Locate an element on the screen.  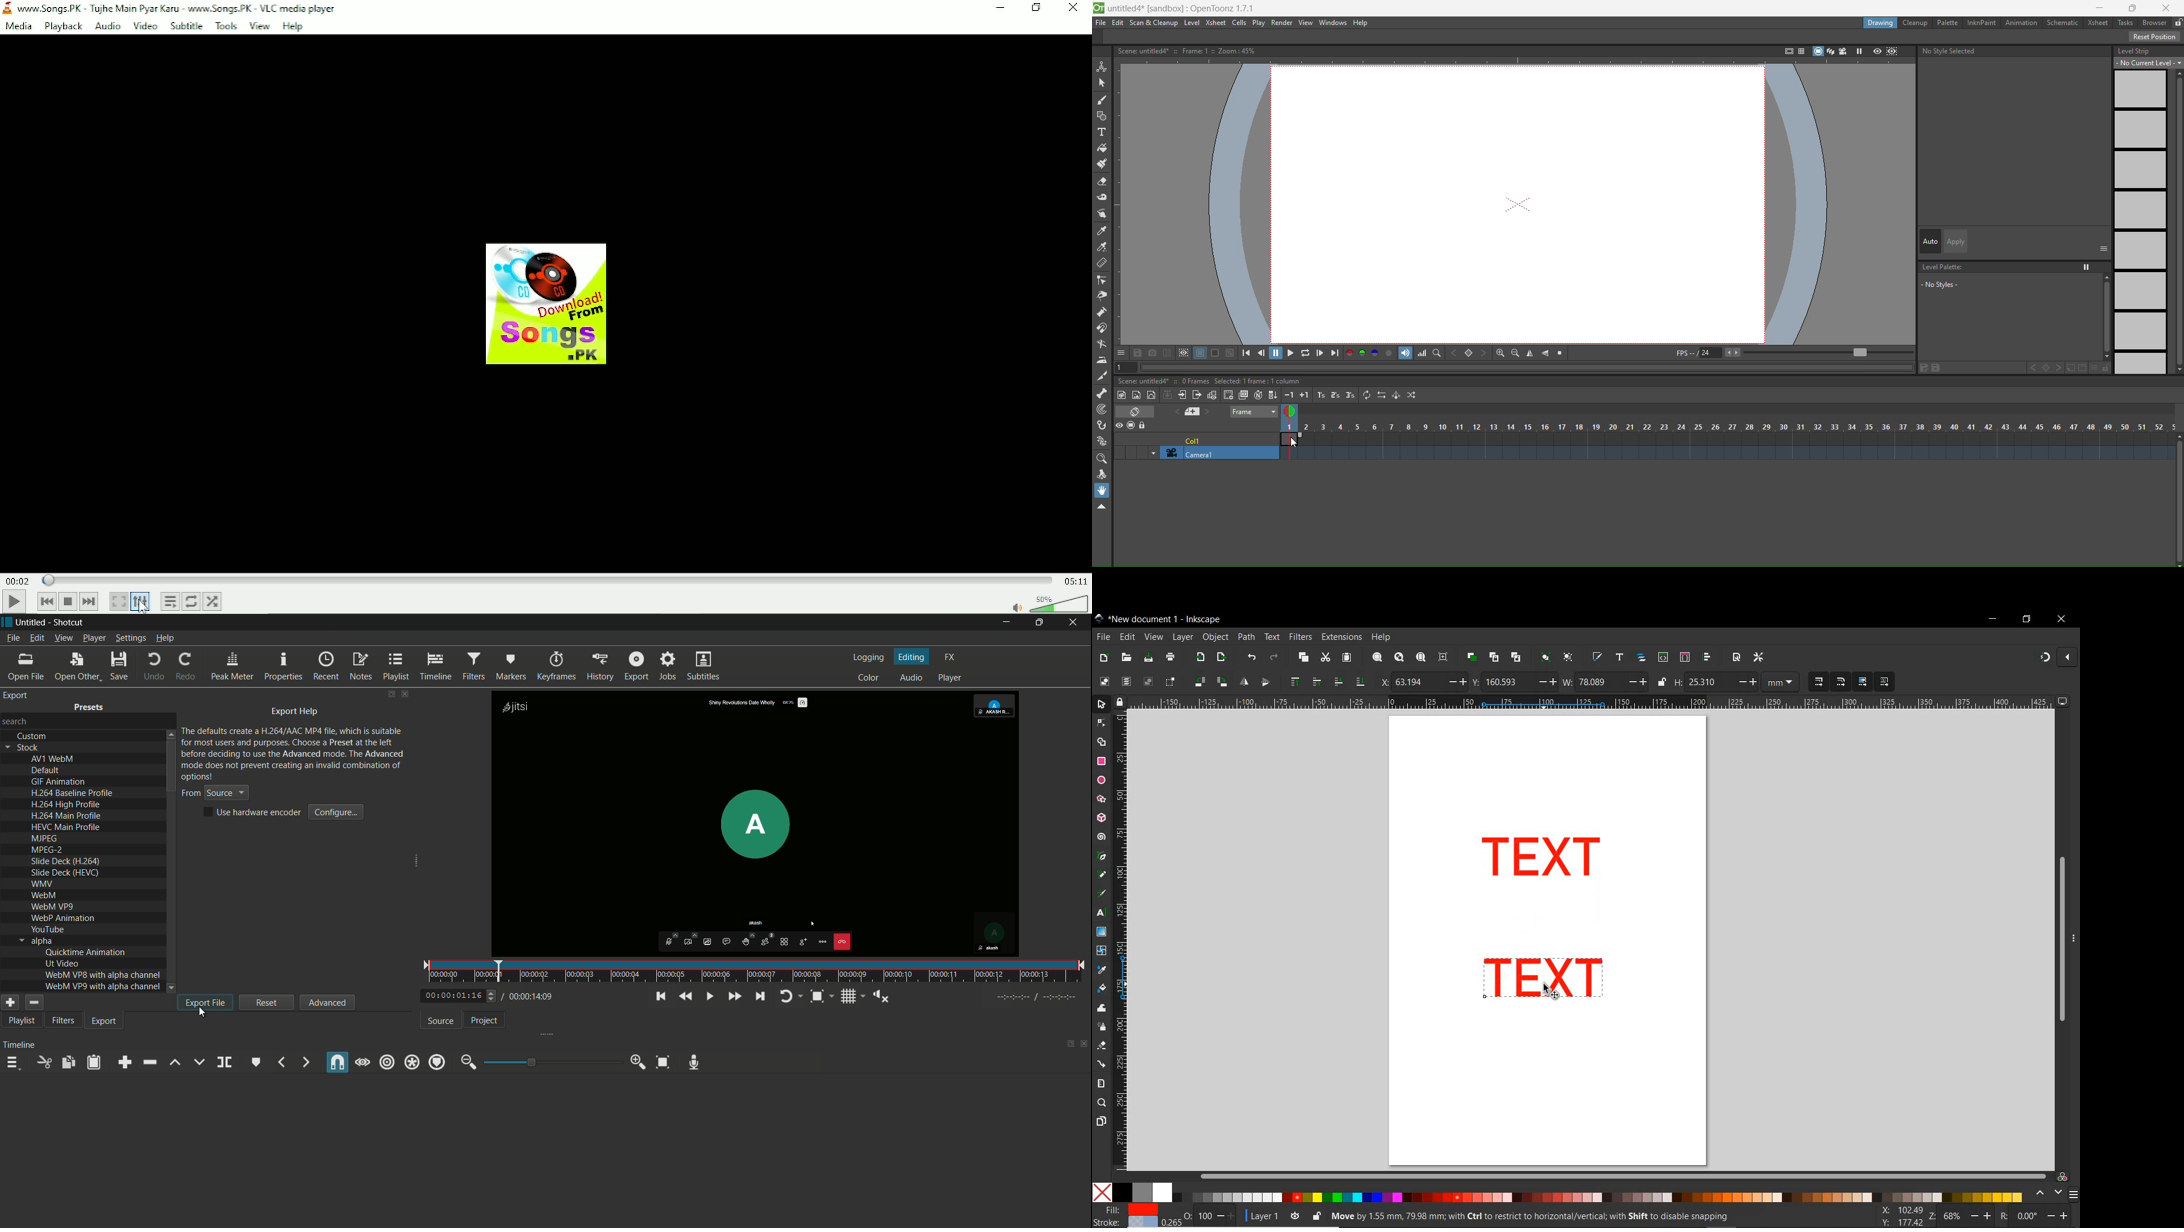
view is located at coordinates (1292, 413).